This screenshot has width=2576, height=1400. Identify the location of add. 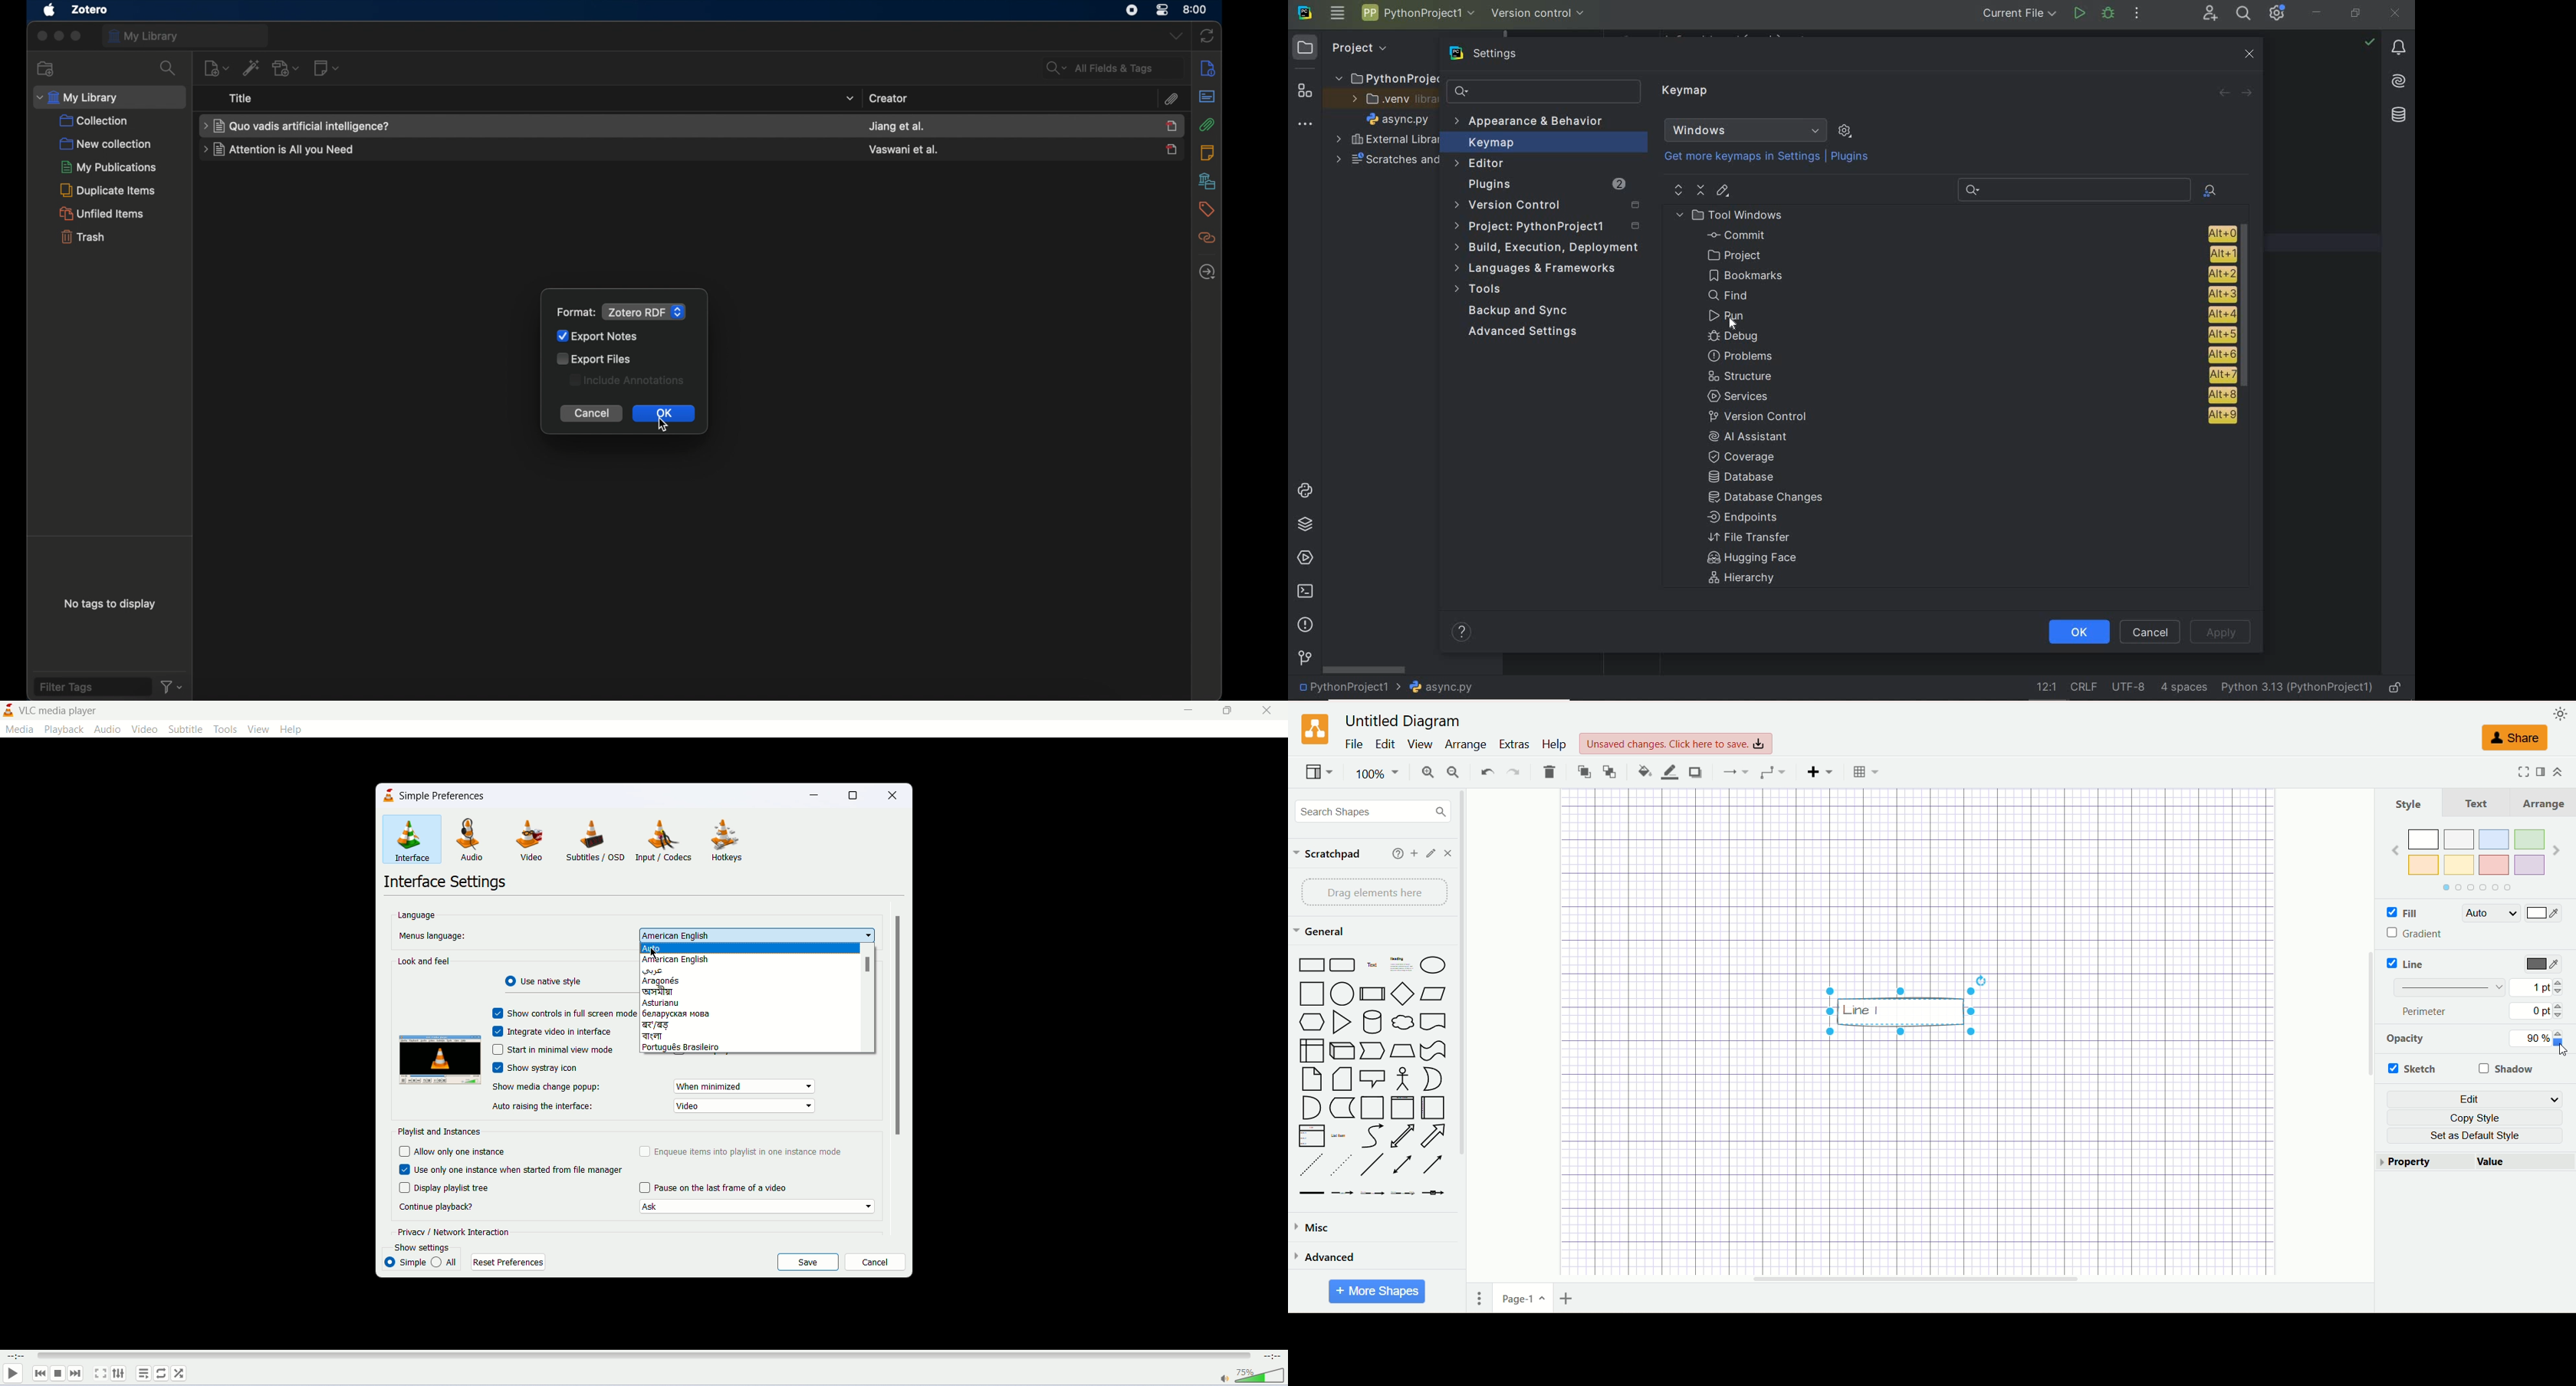
(1413, 854).